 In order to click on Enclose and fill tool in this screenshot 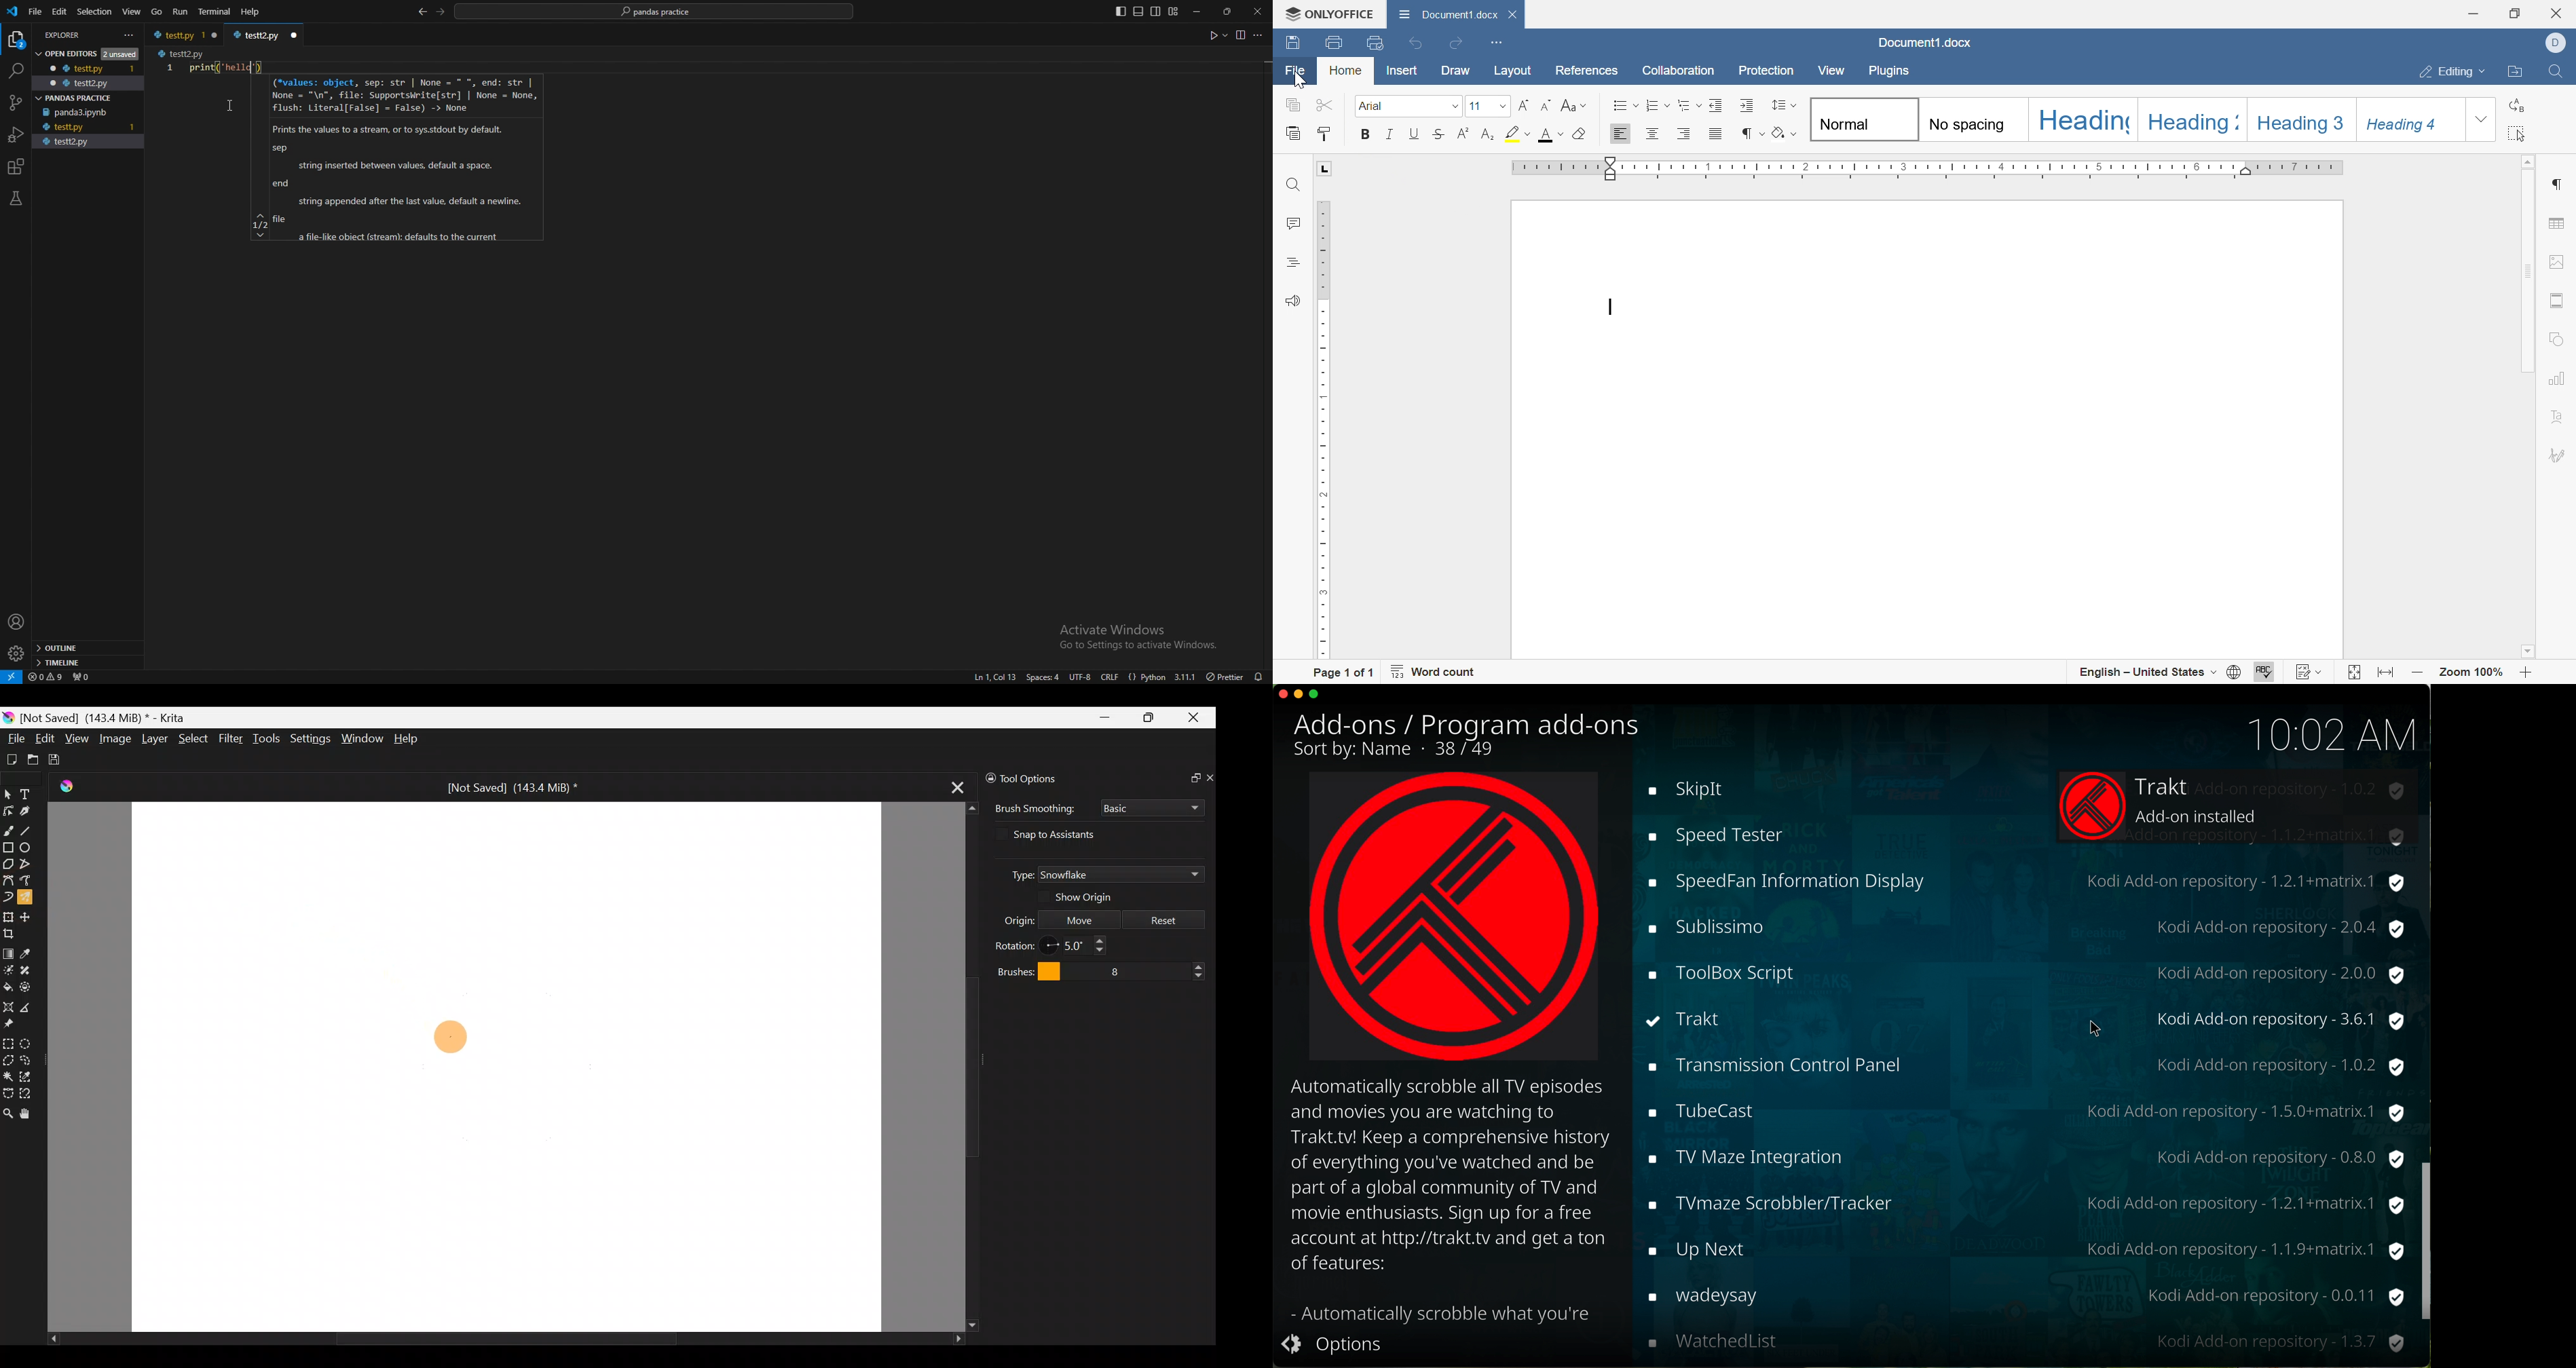, I will do `click(27, 987)`.